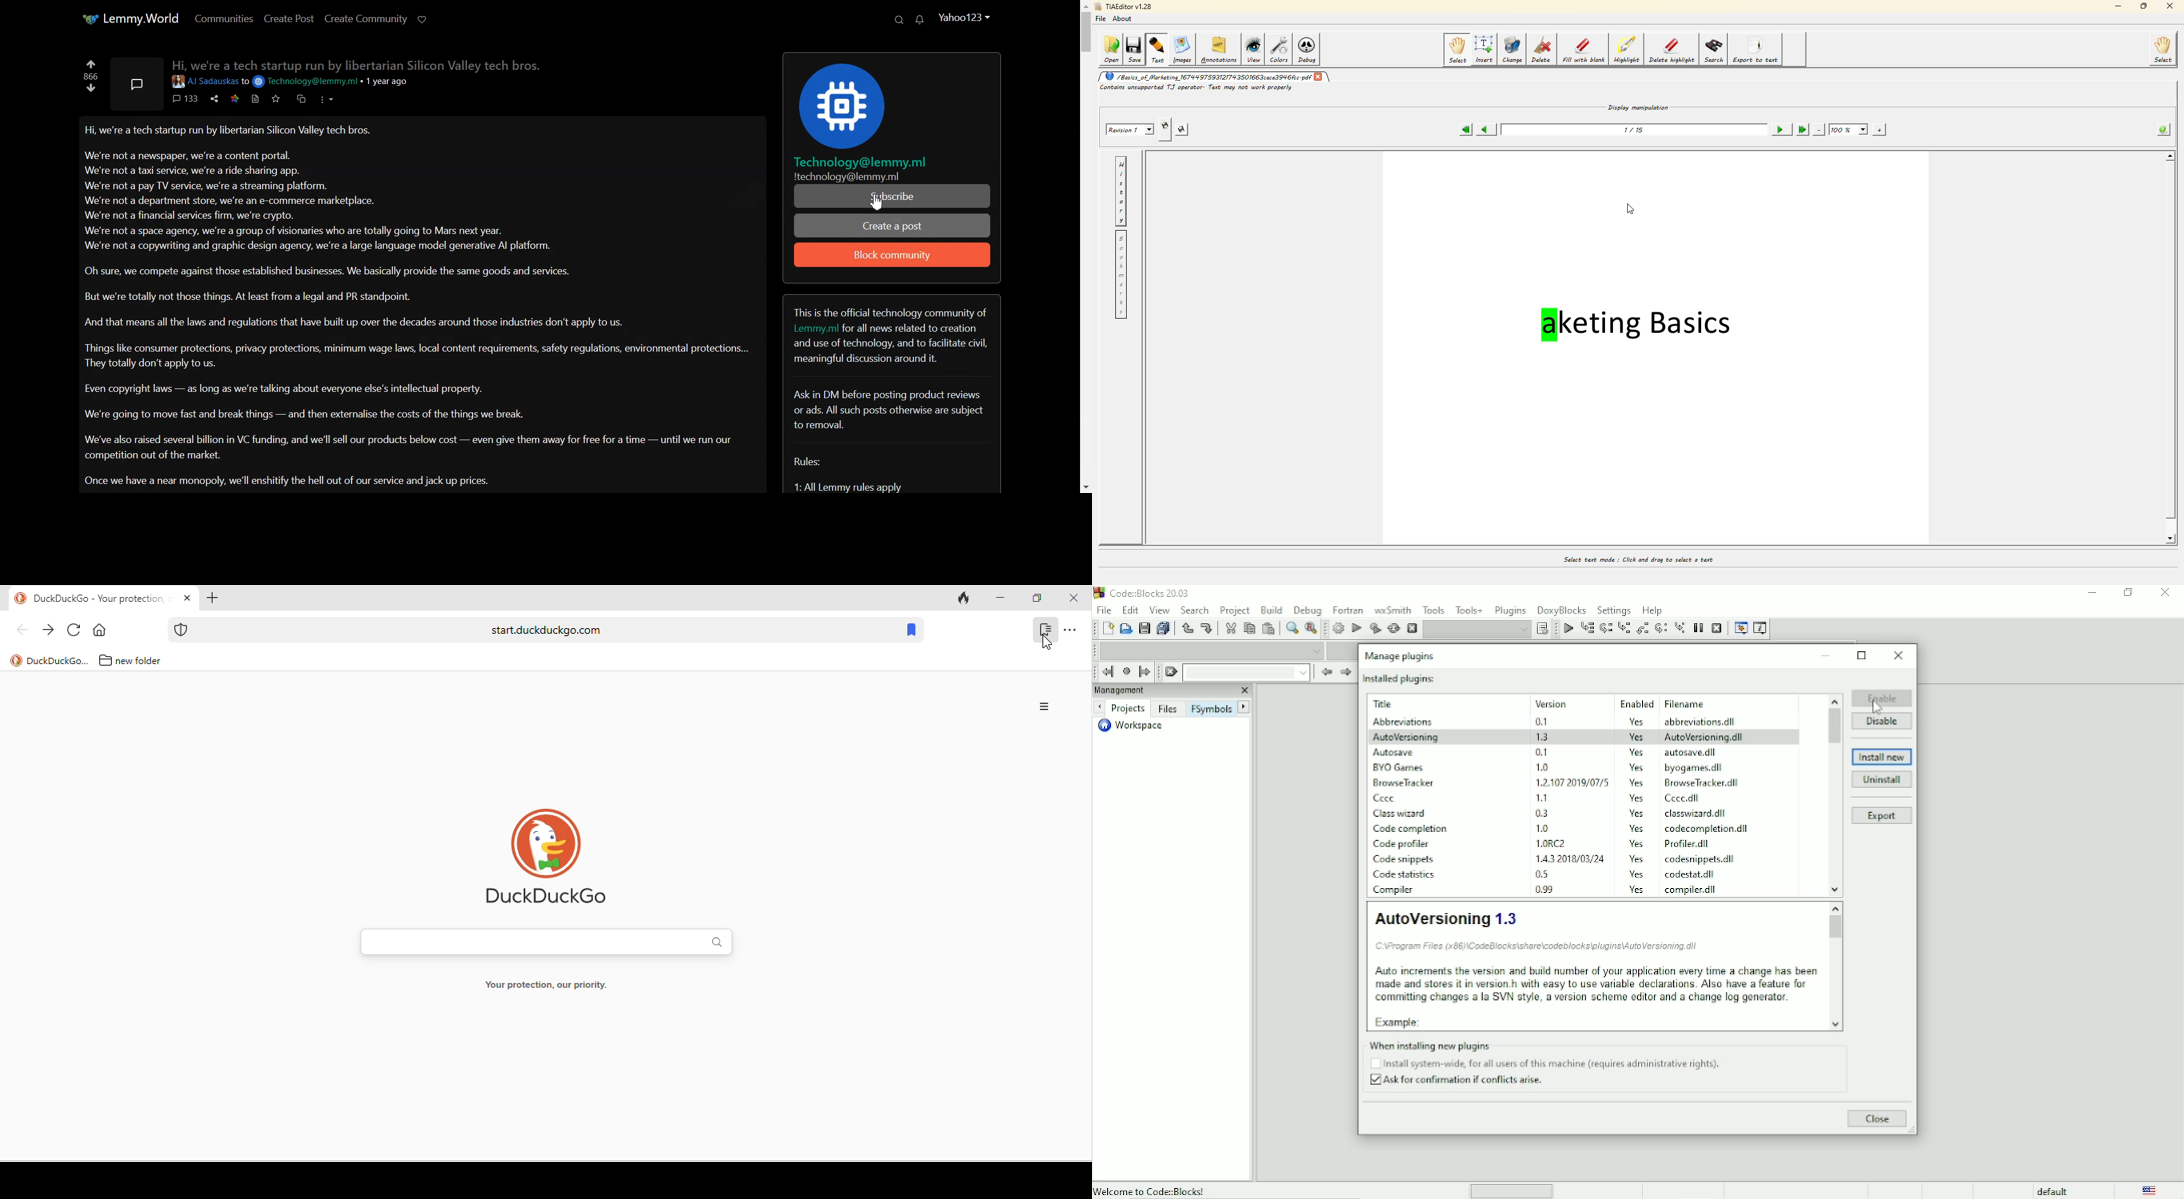 This screenshot has width=2184, height=1204. Describe the element at coordinates (1564, 857) in the screenshot. I see `version ` at that location.